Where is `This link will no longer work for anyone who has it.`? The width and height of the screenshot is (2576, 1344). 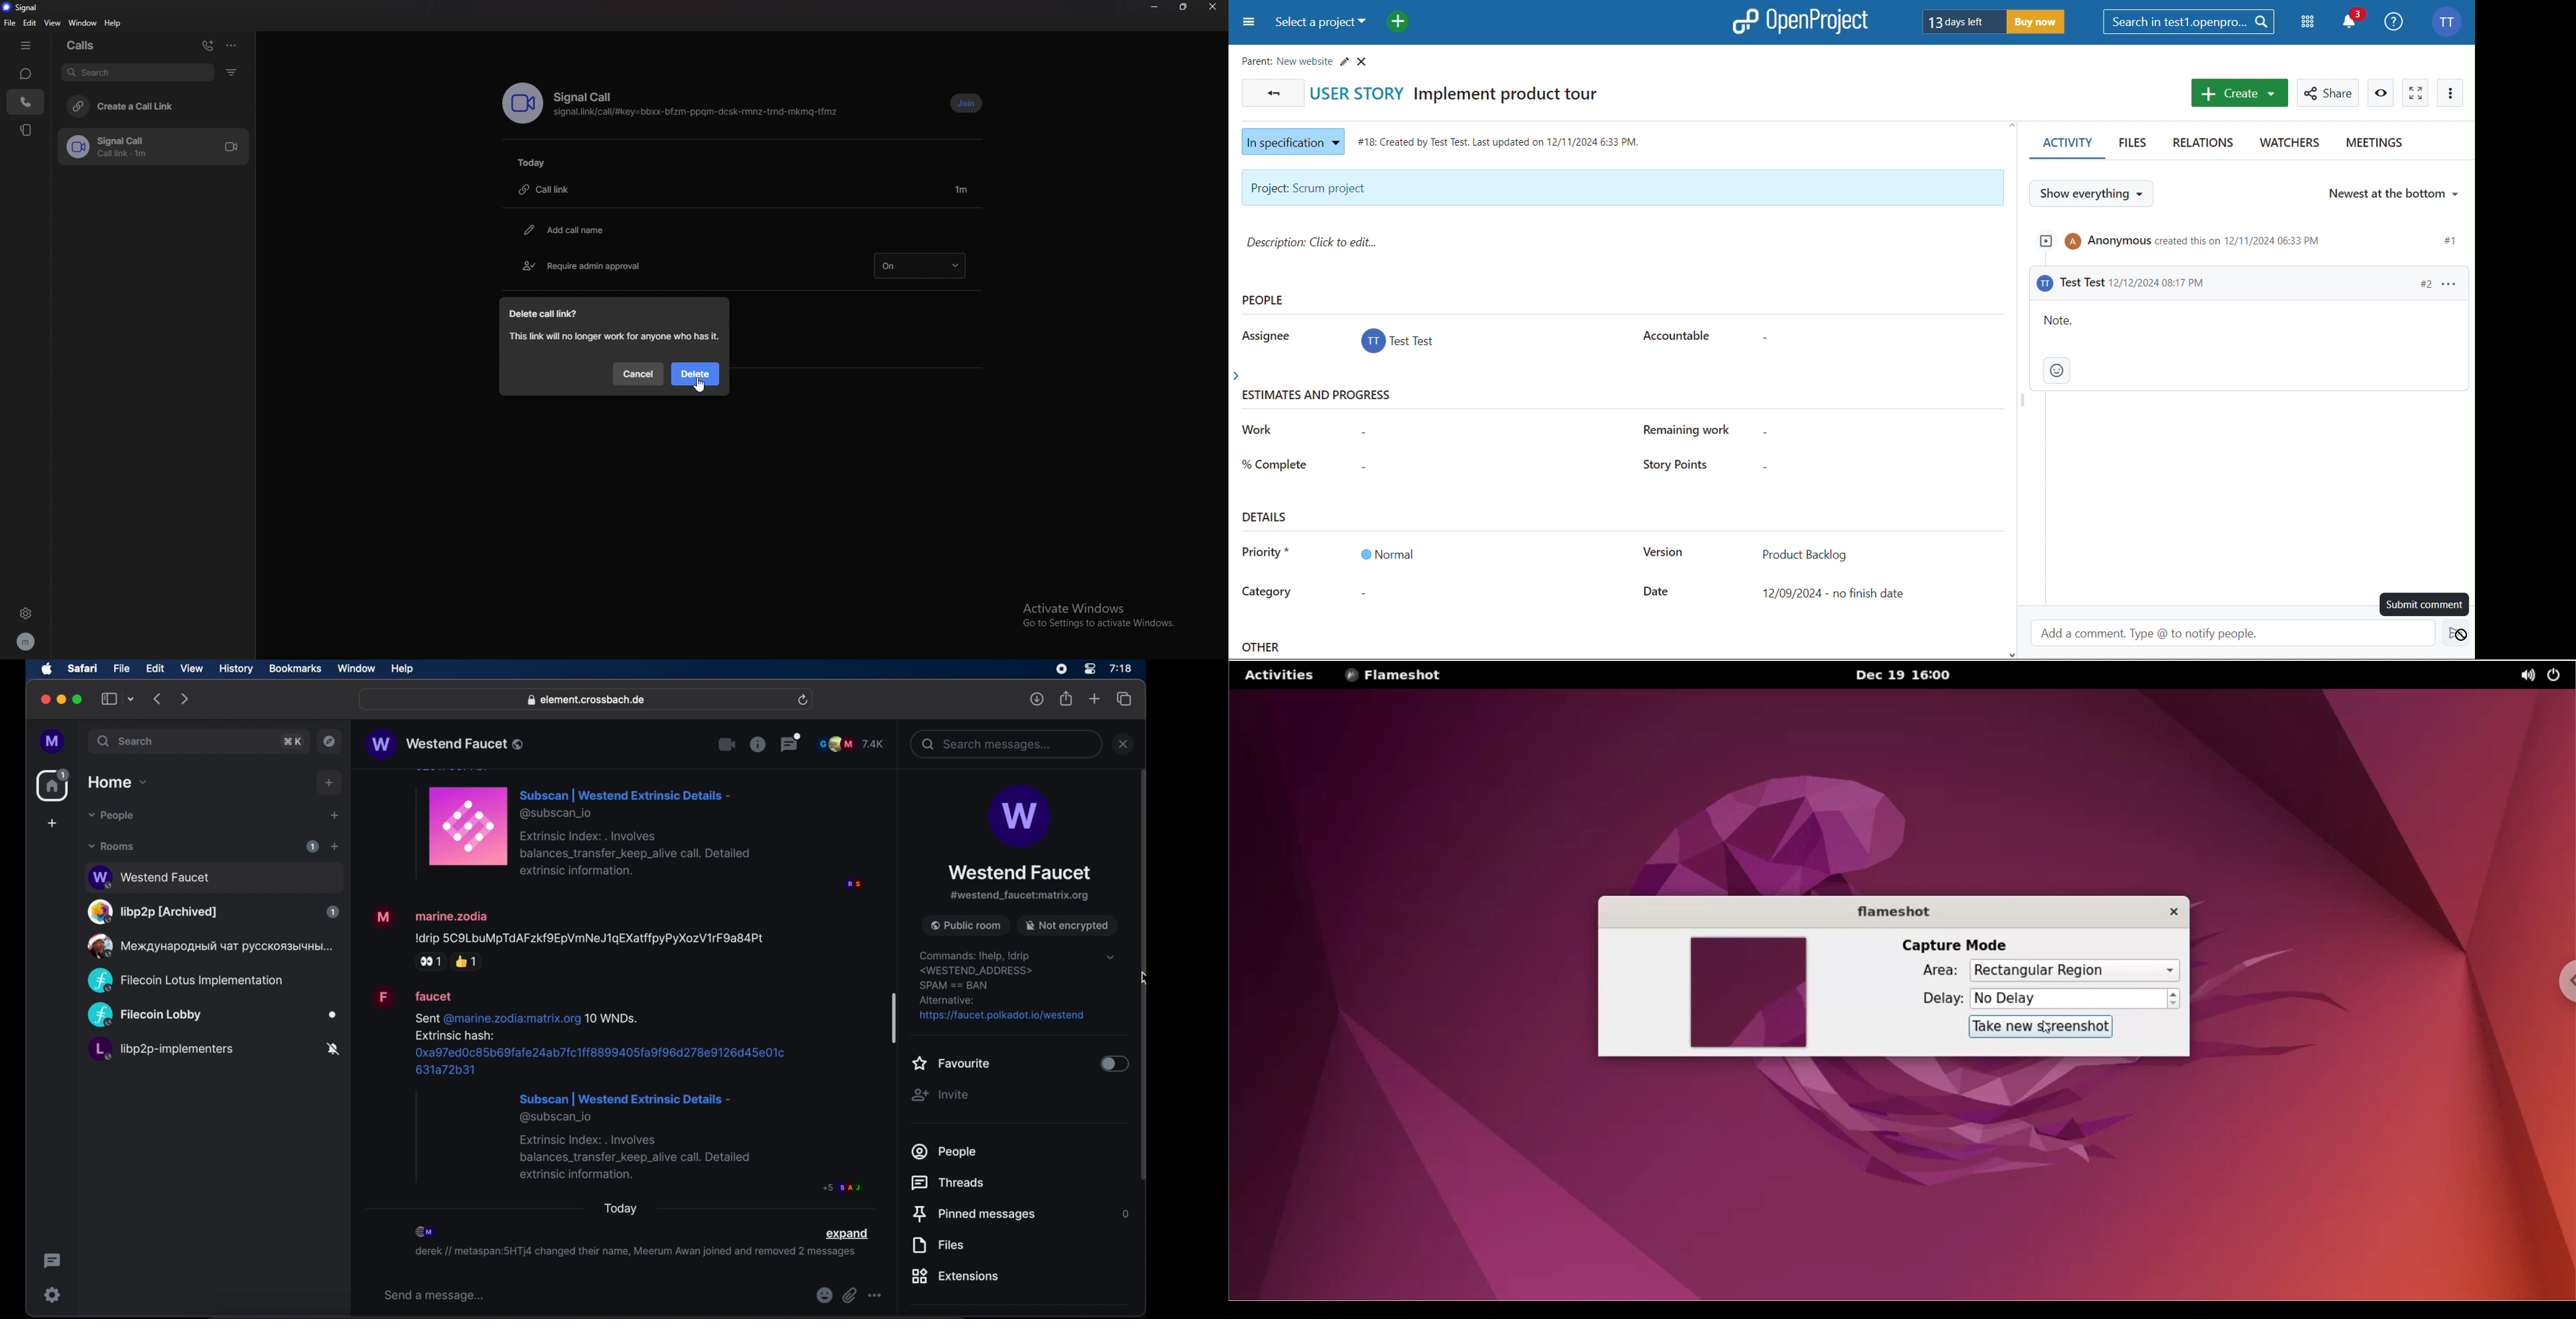
This link will no longer work for anyone who has it. is located at coordinates (617, 336).